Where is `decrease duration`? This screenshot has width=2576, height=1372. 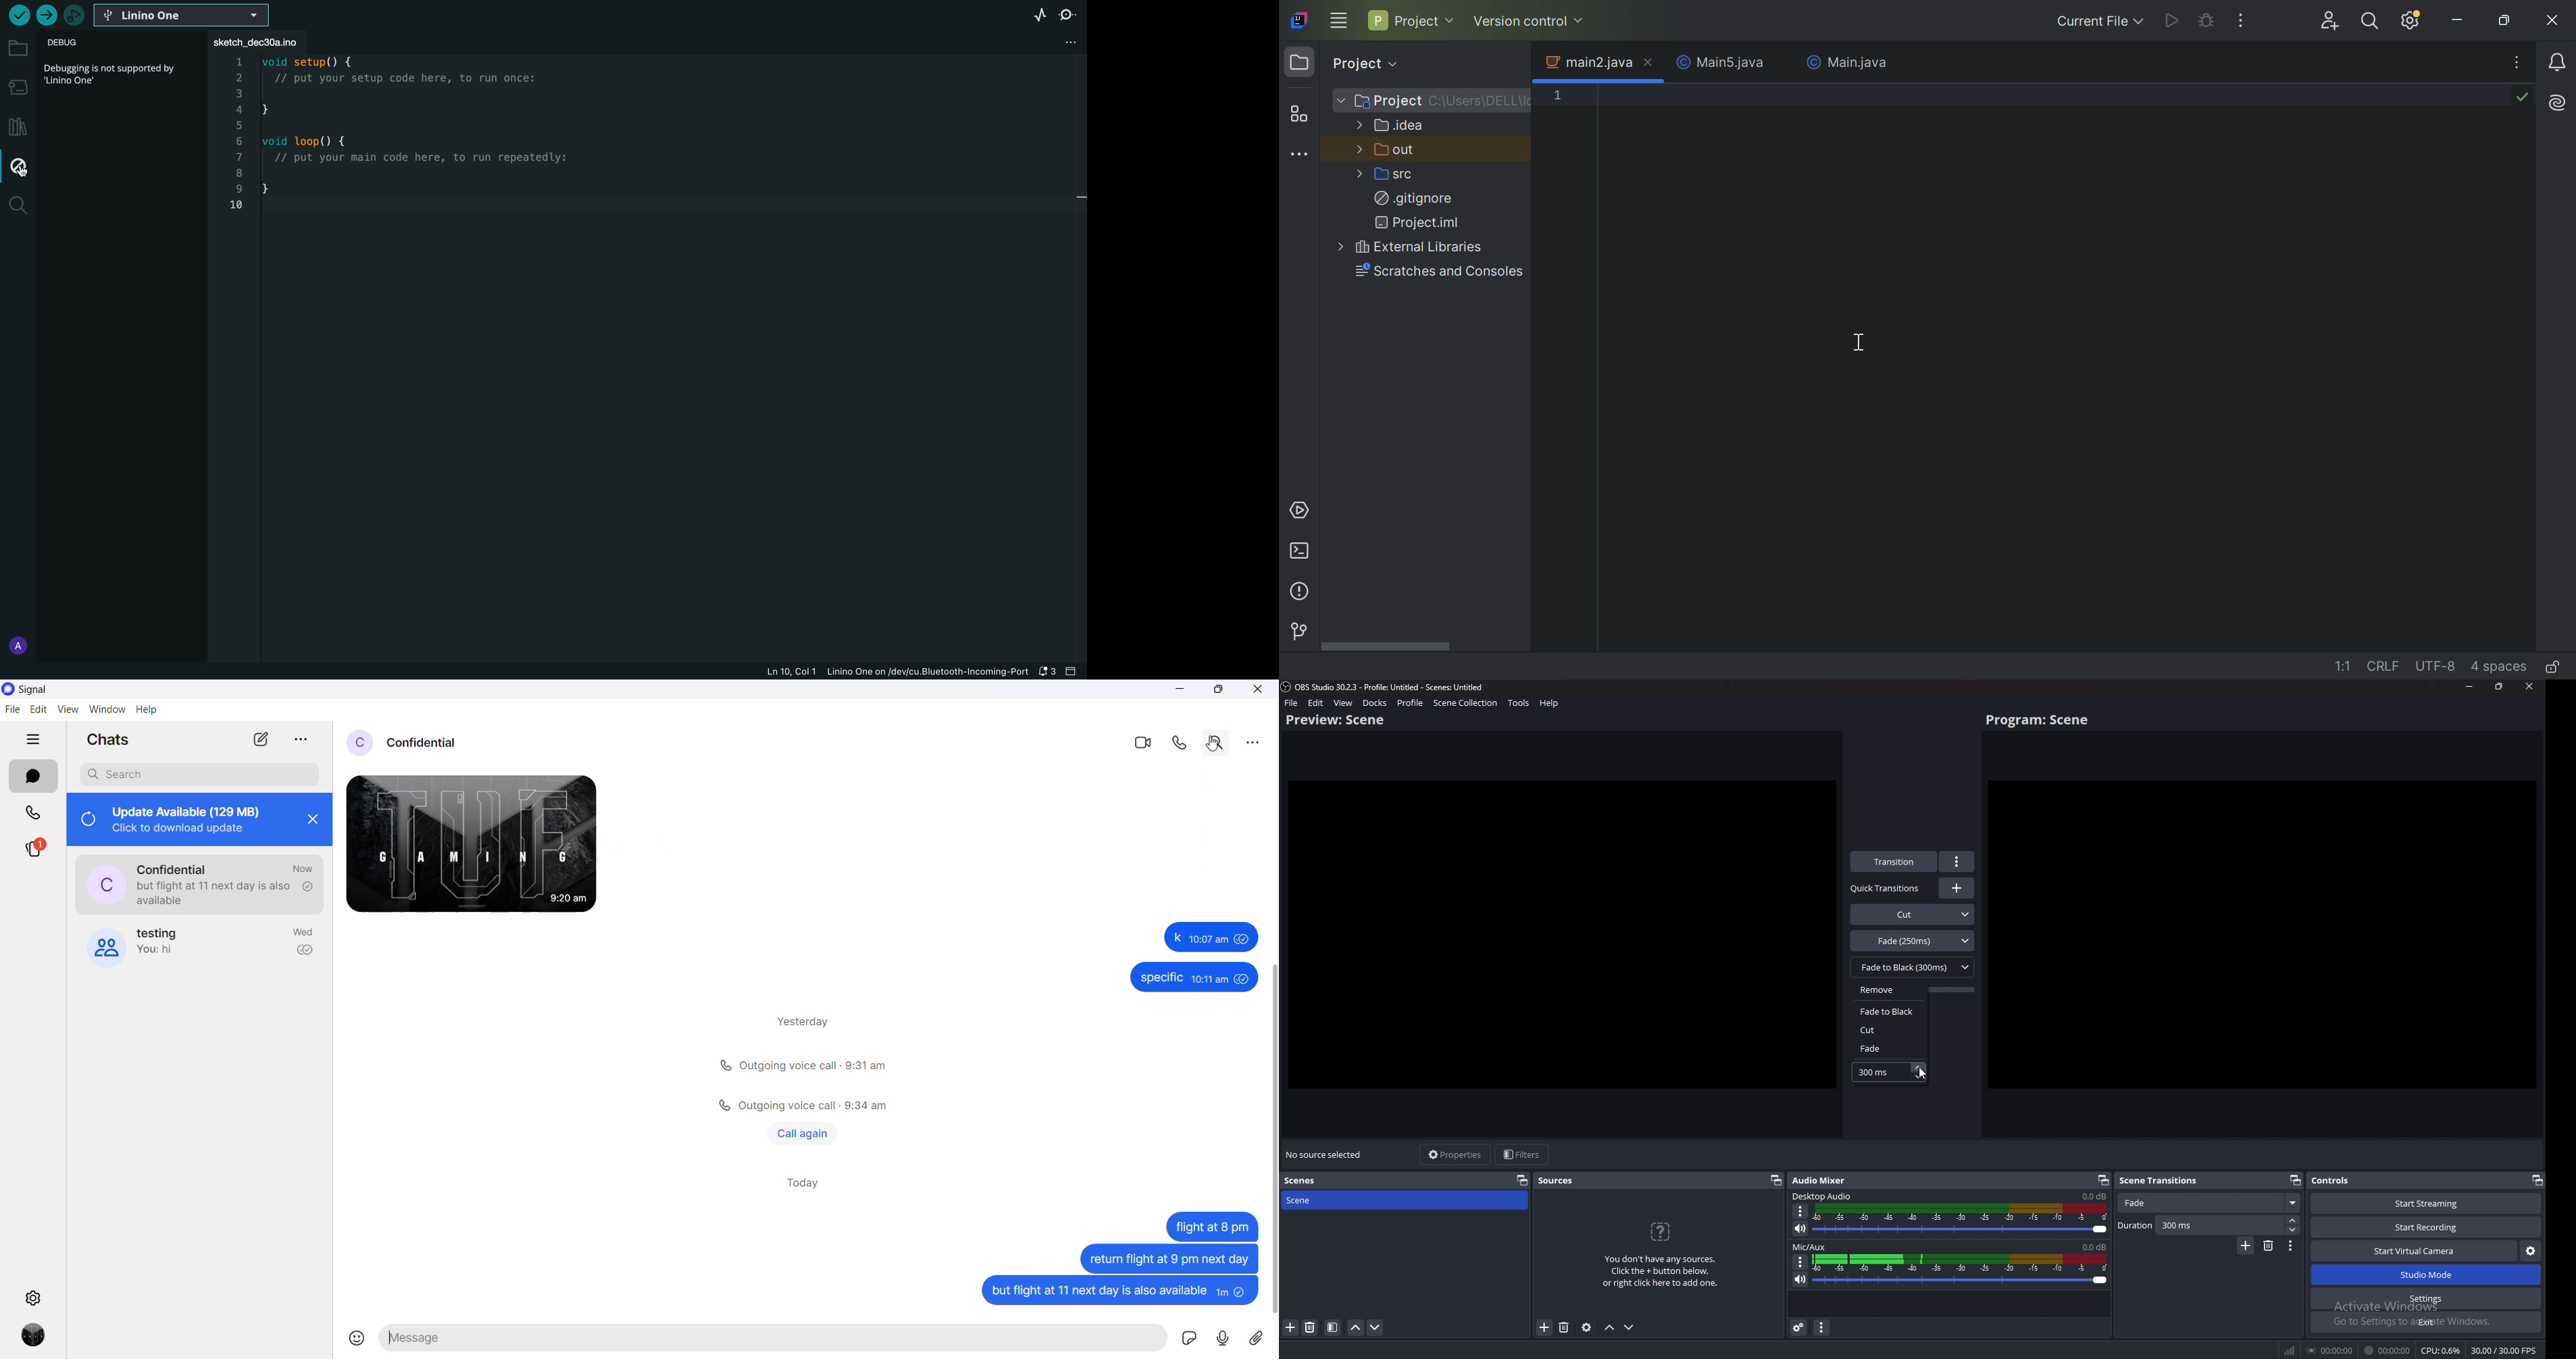 decrease duration is located at coordinates (1920, 1077).